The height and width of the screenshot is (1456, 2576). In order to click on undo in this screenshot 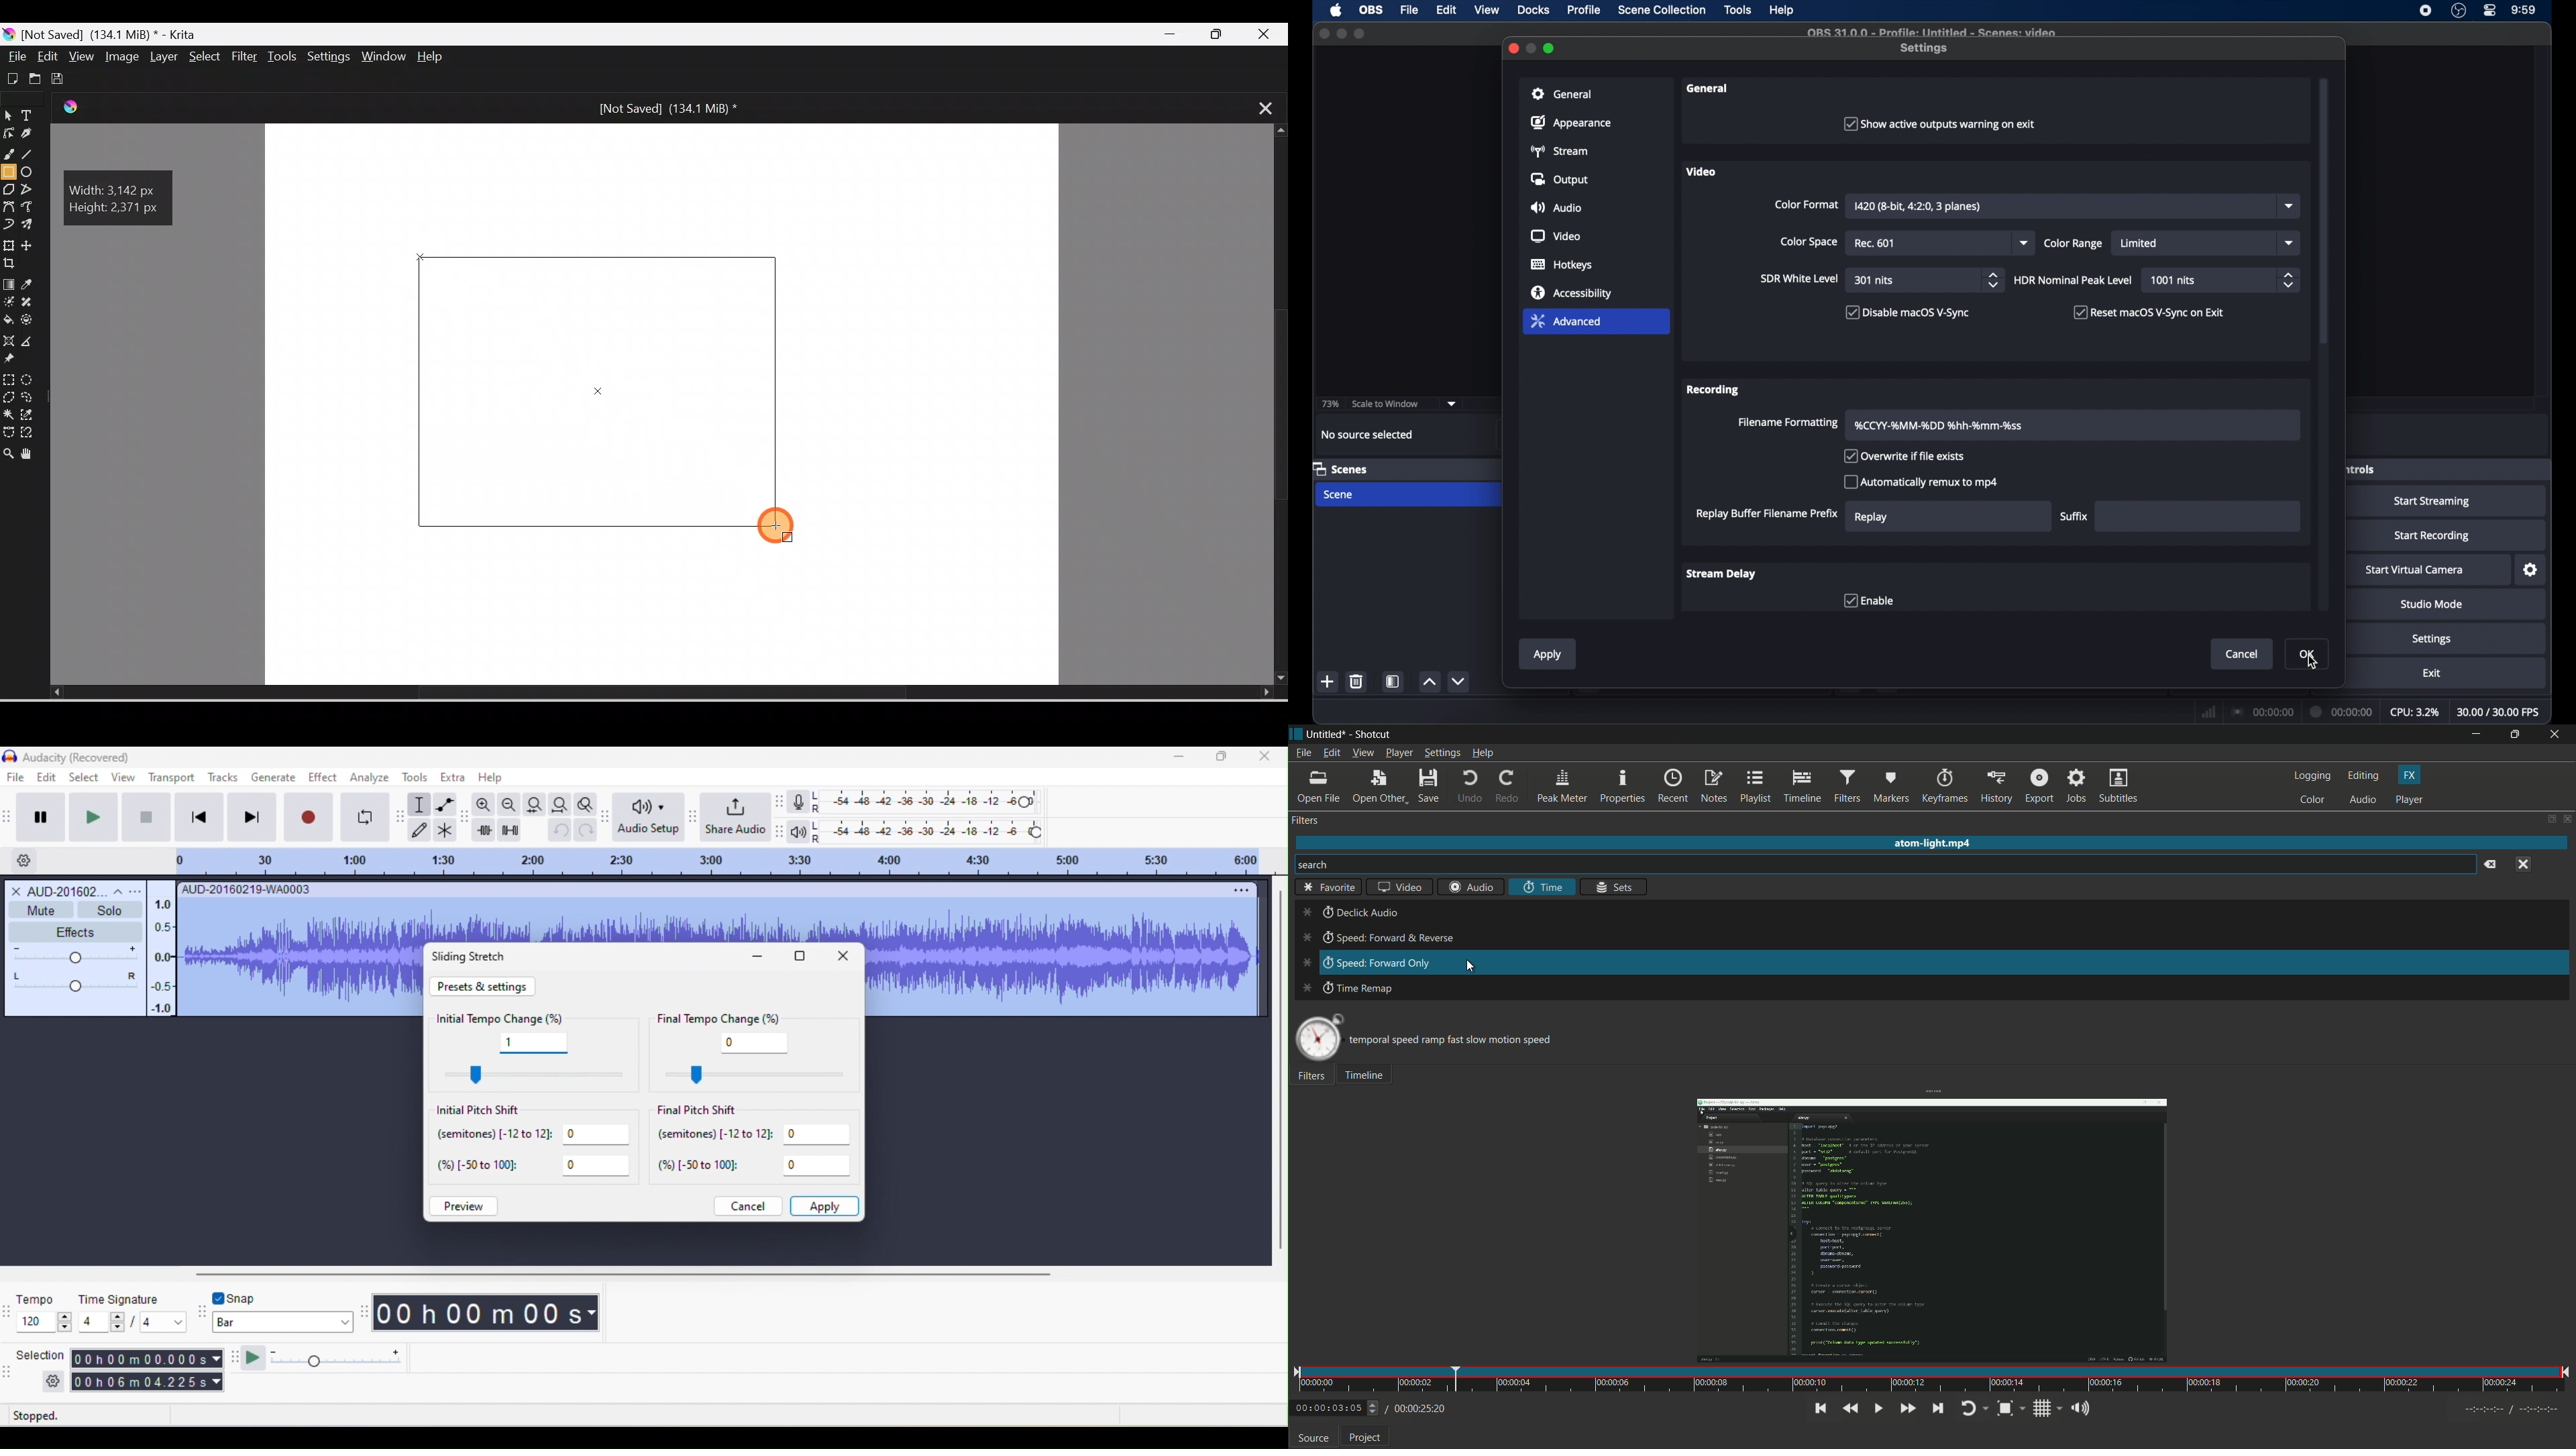, I will do `click(557, 833)`.